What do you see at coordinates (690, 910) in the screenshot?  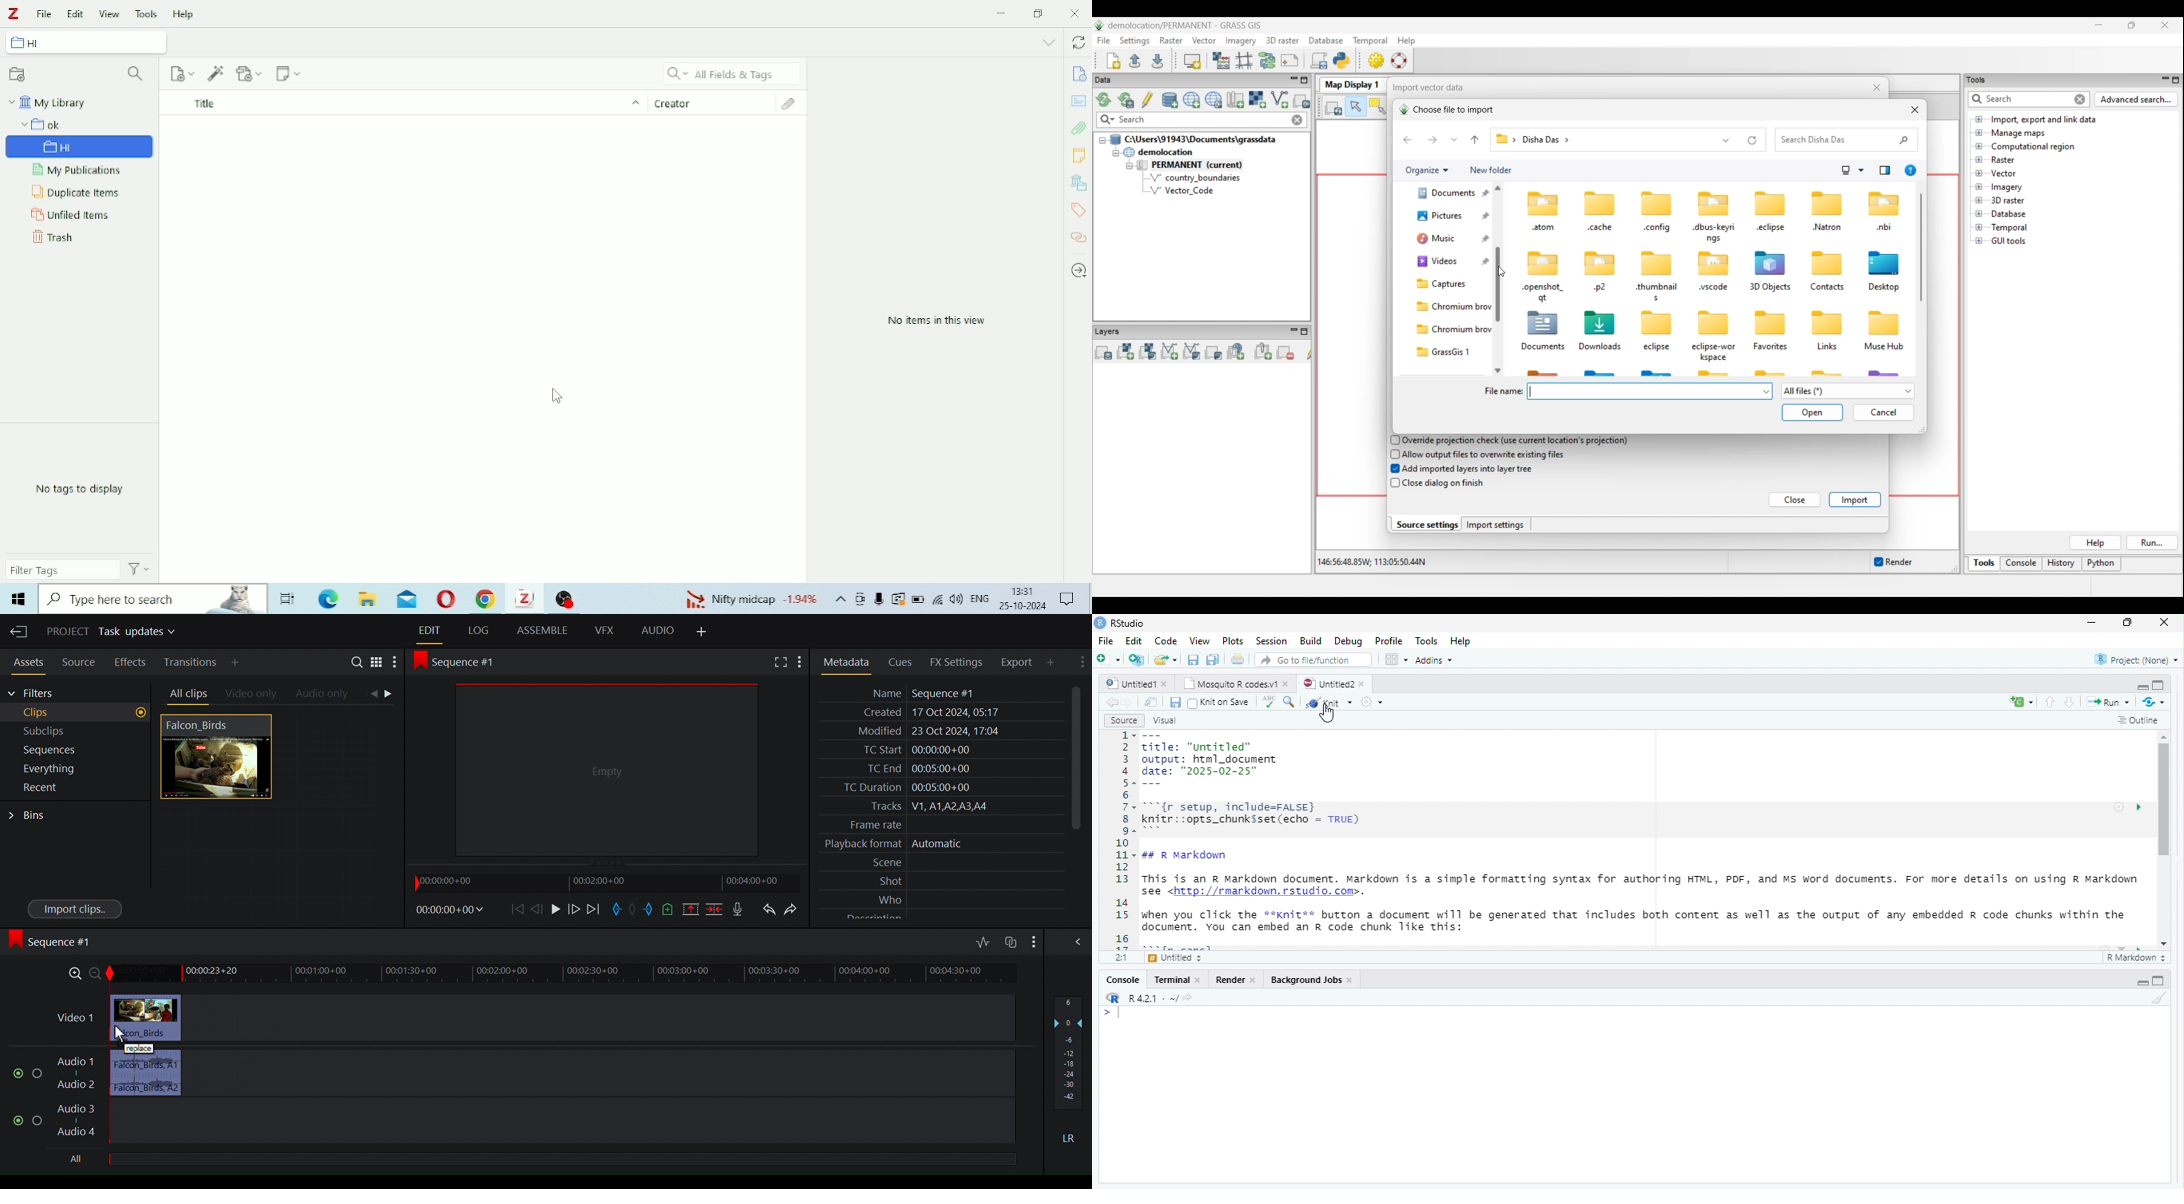 I see `Remove the marked section` at bounding box center [690, 910].